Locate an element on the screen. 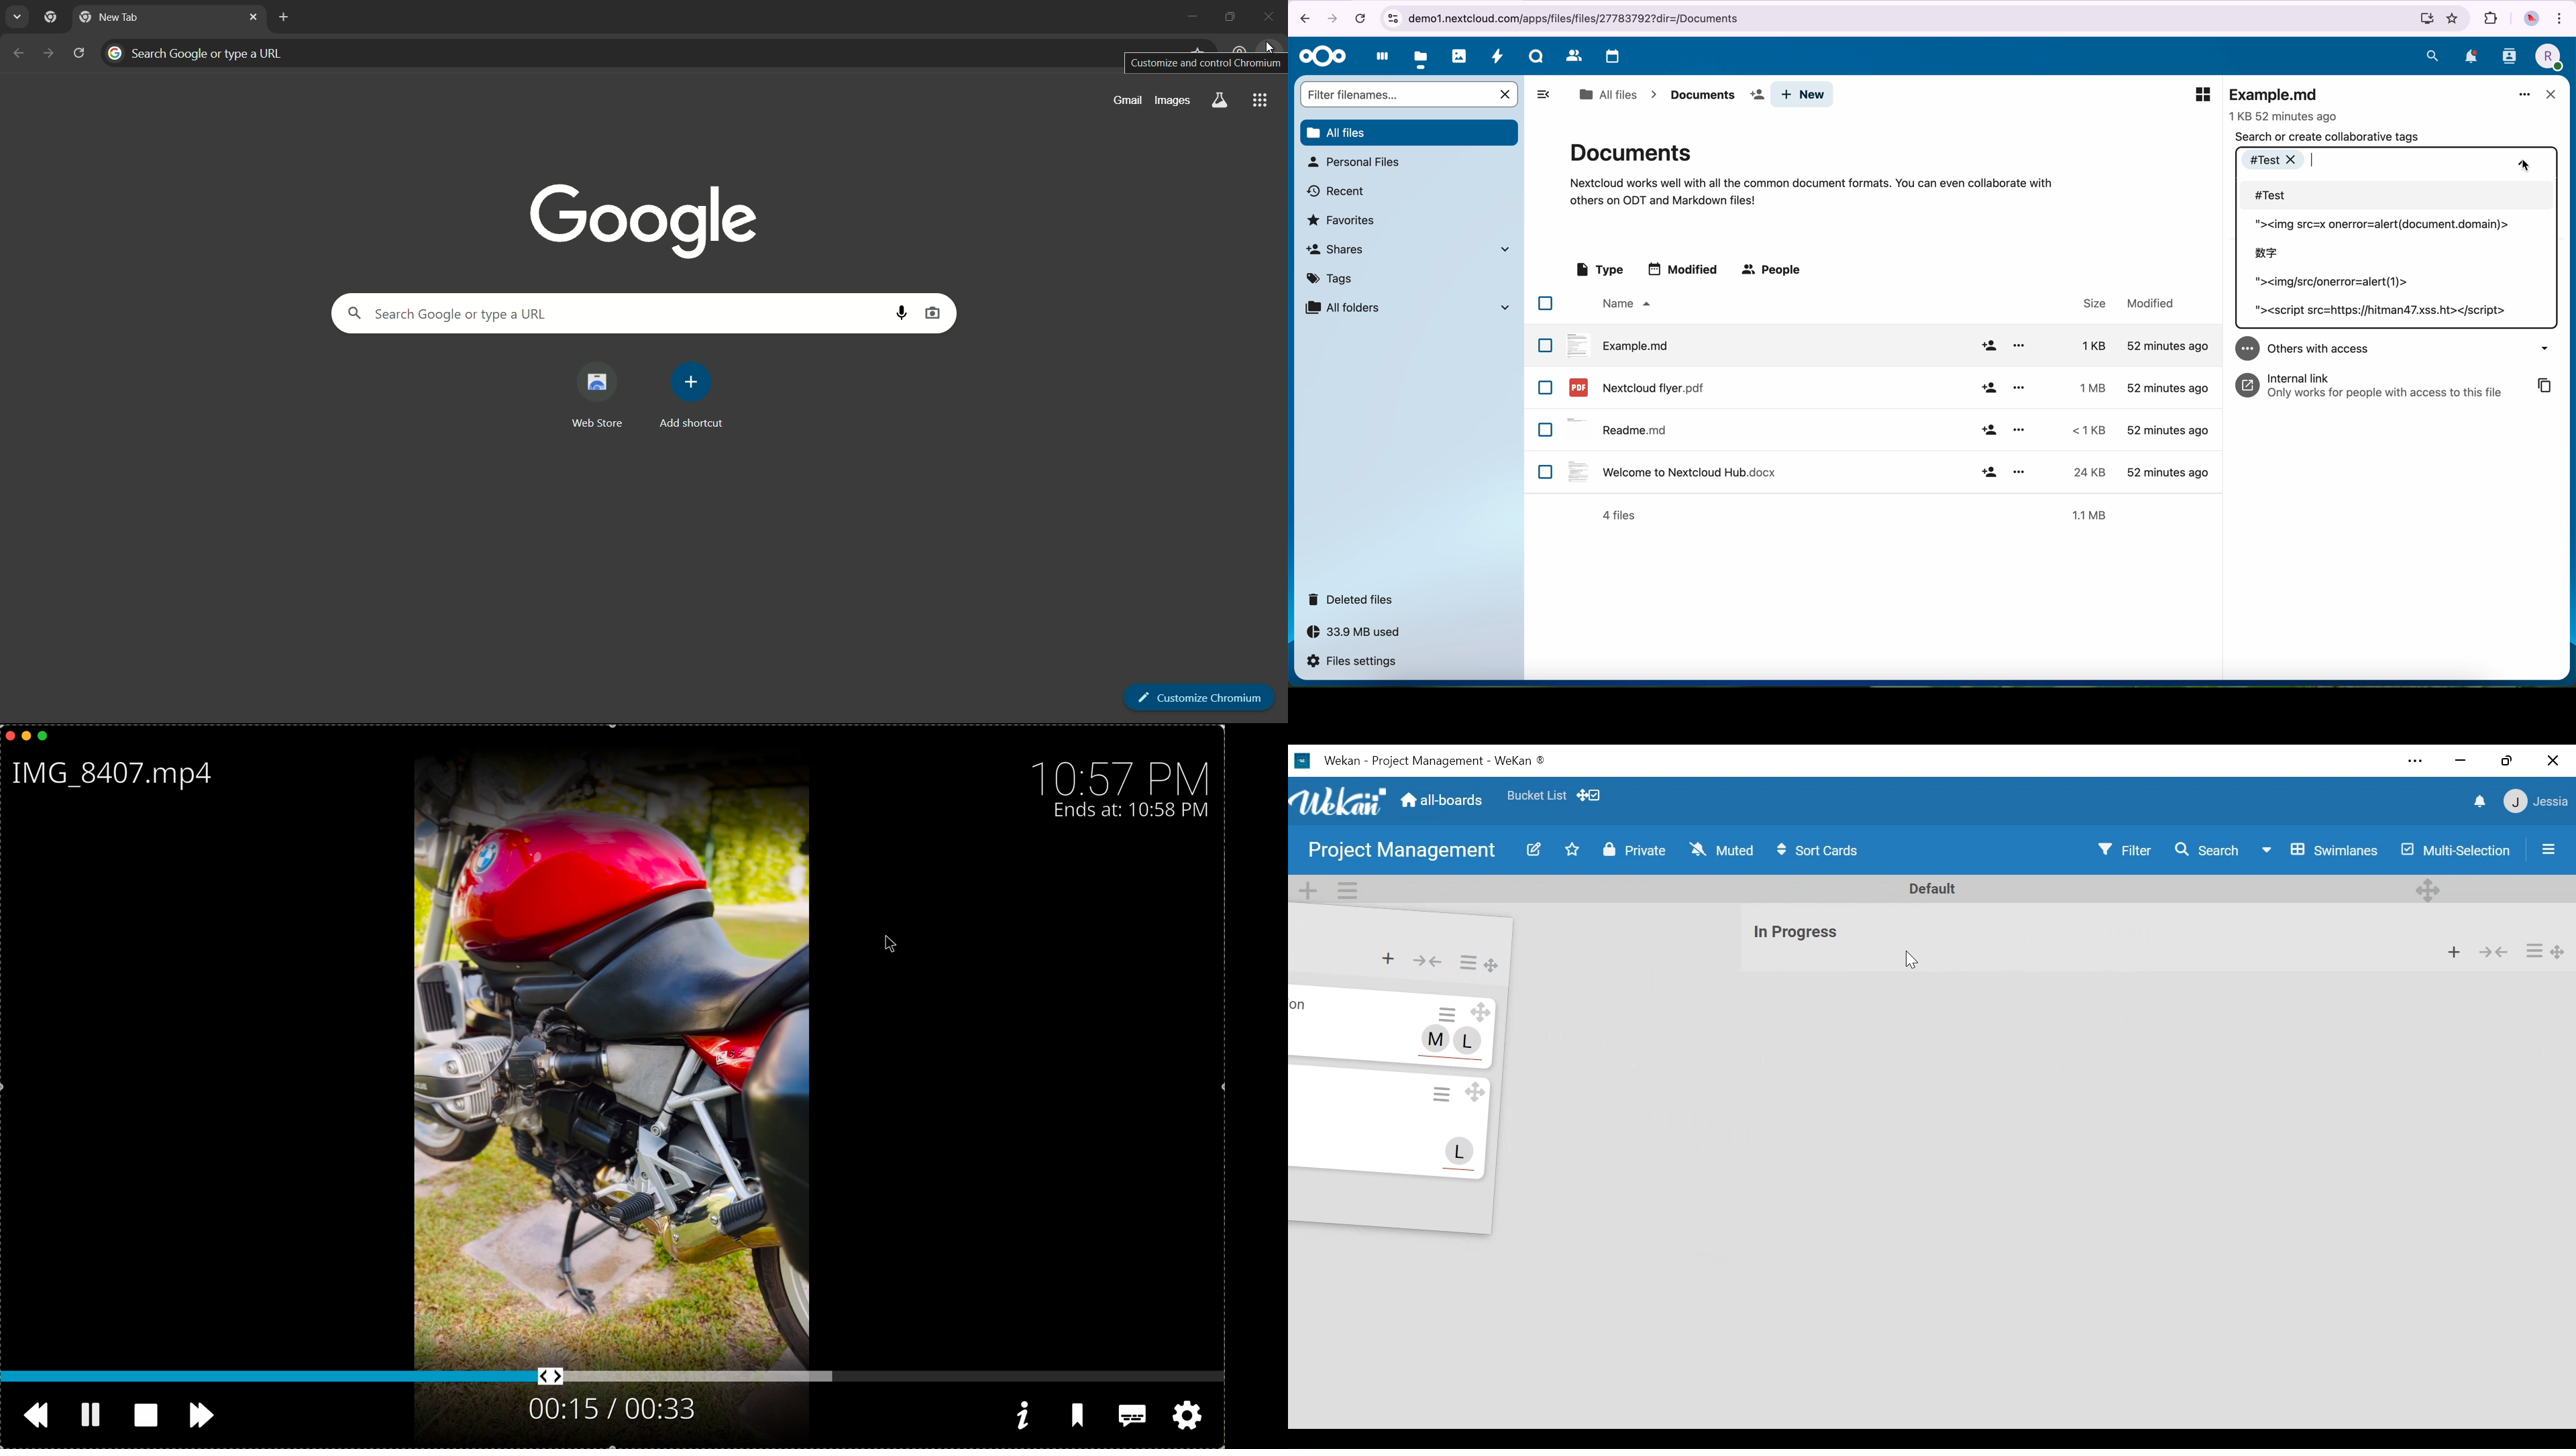 The height and width of the screenshot is (1456, 2576). modified is located at coordinates (2165, 346).